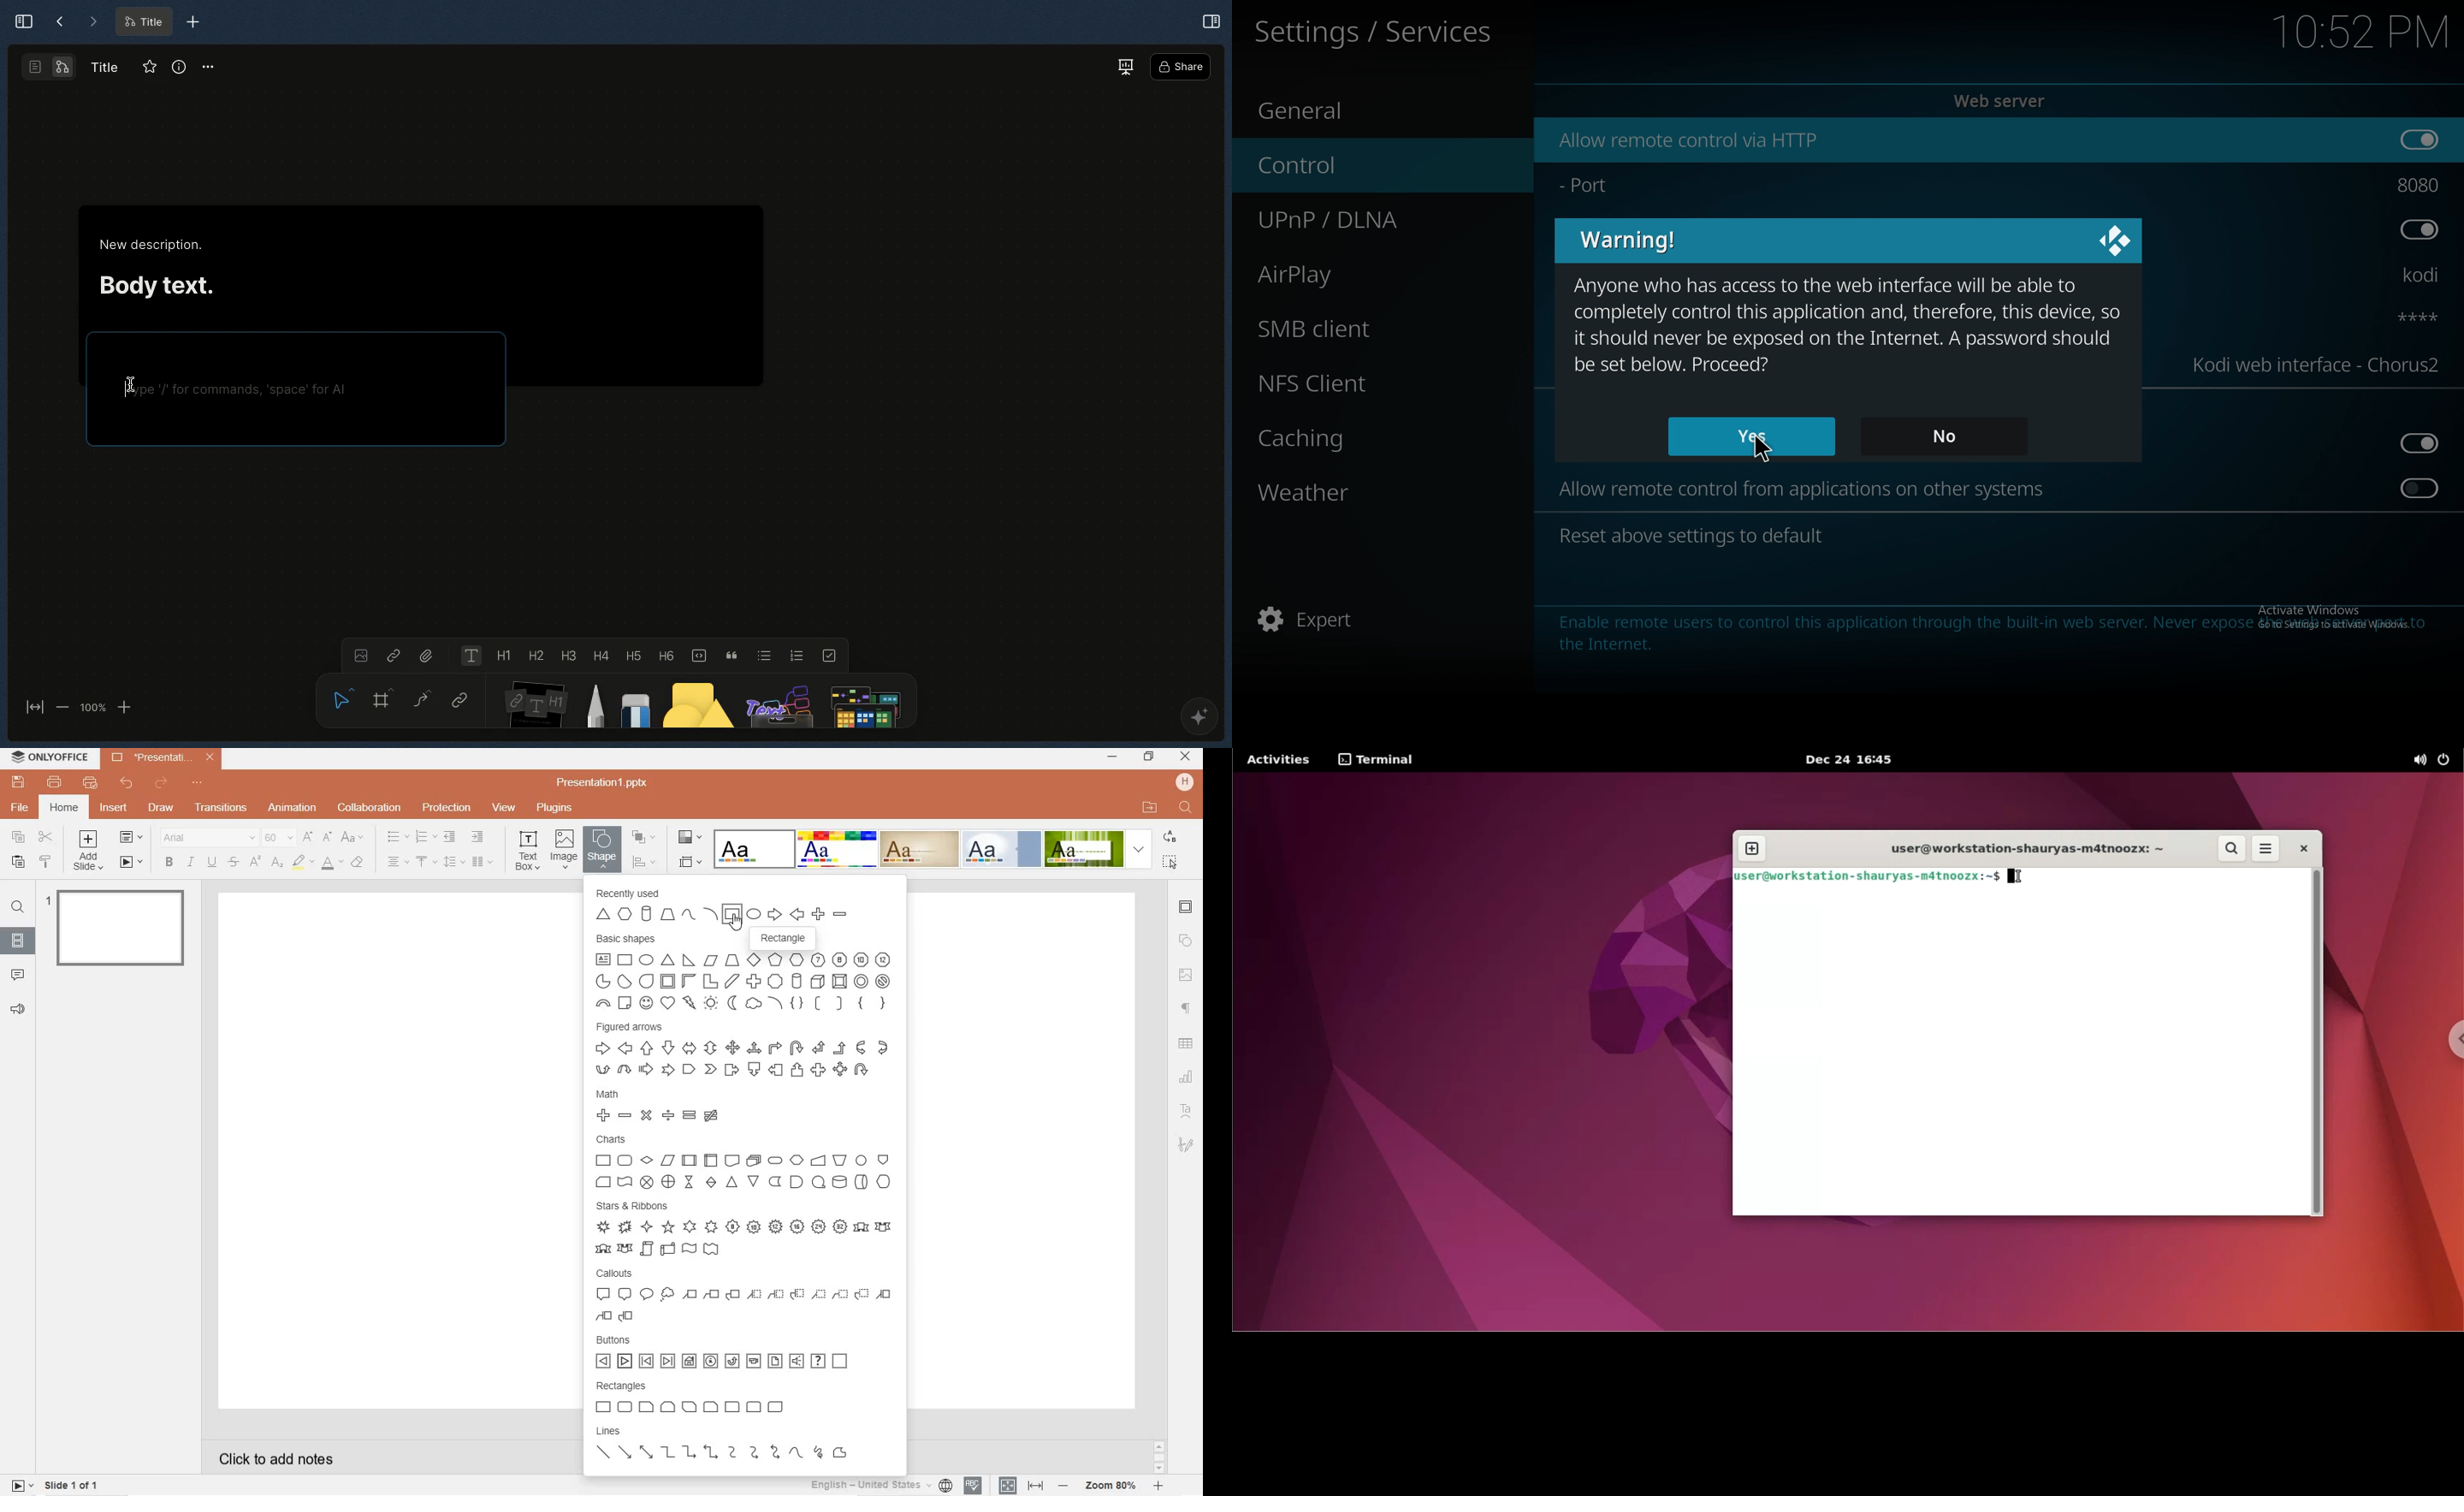 This screenshot has width=2464, height=1512. I want to click on Up arrow callout, so click(797, 1070).